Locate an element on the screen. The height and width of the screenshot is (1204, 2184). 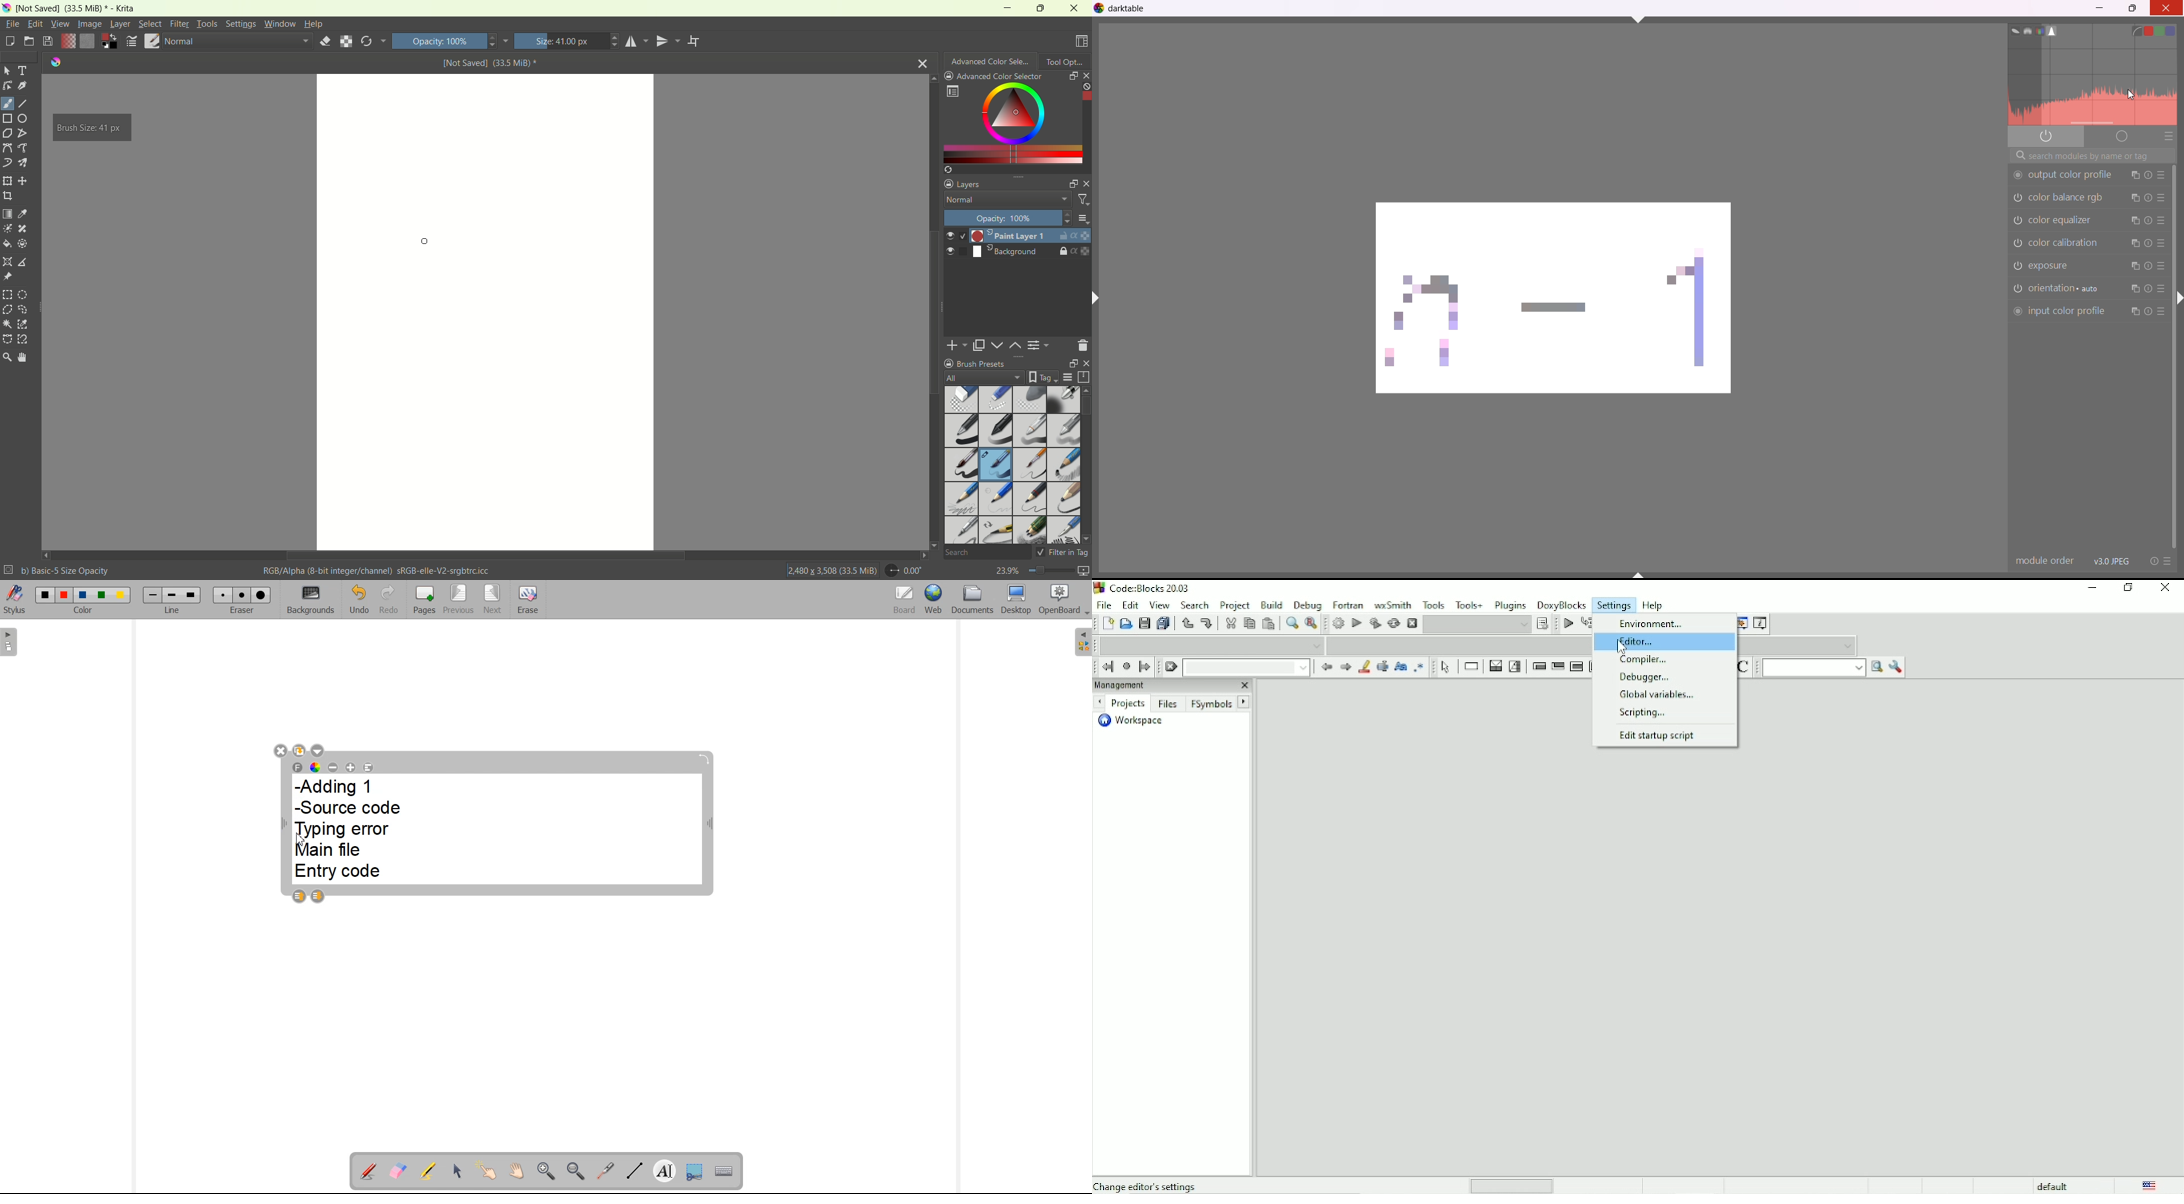
Tools is located at coordinates (1433, 604).